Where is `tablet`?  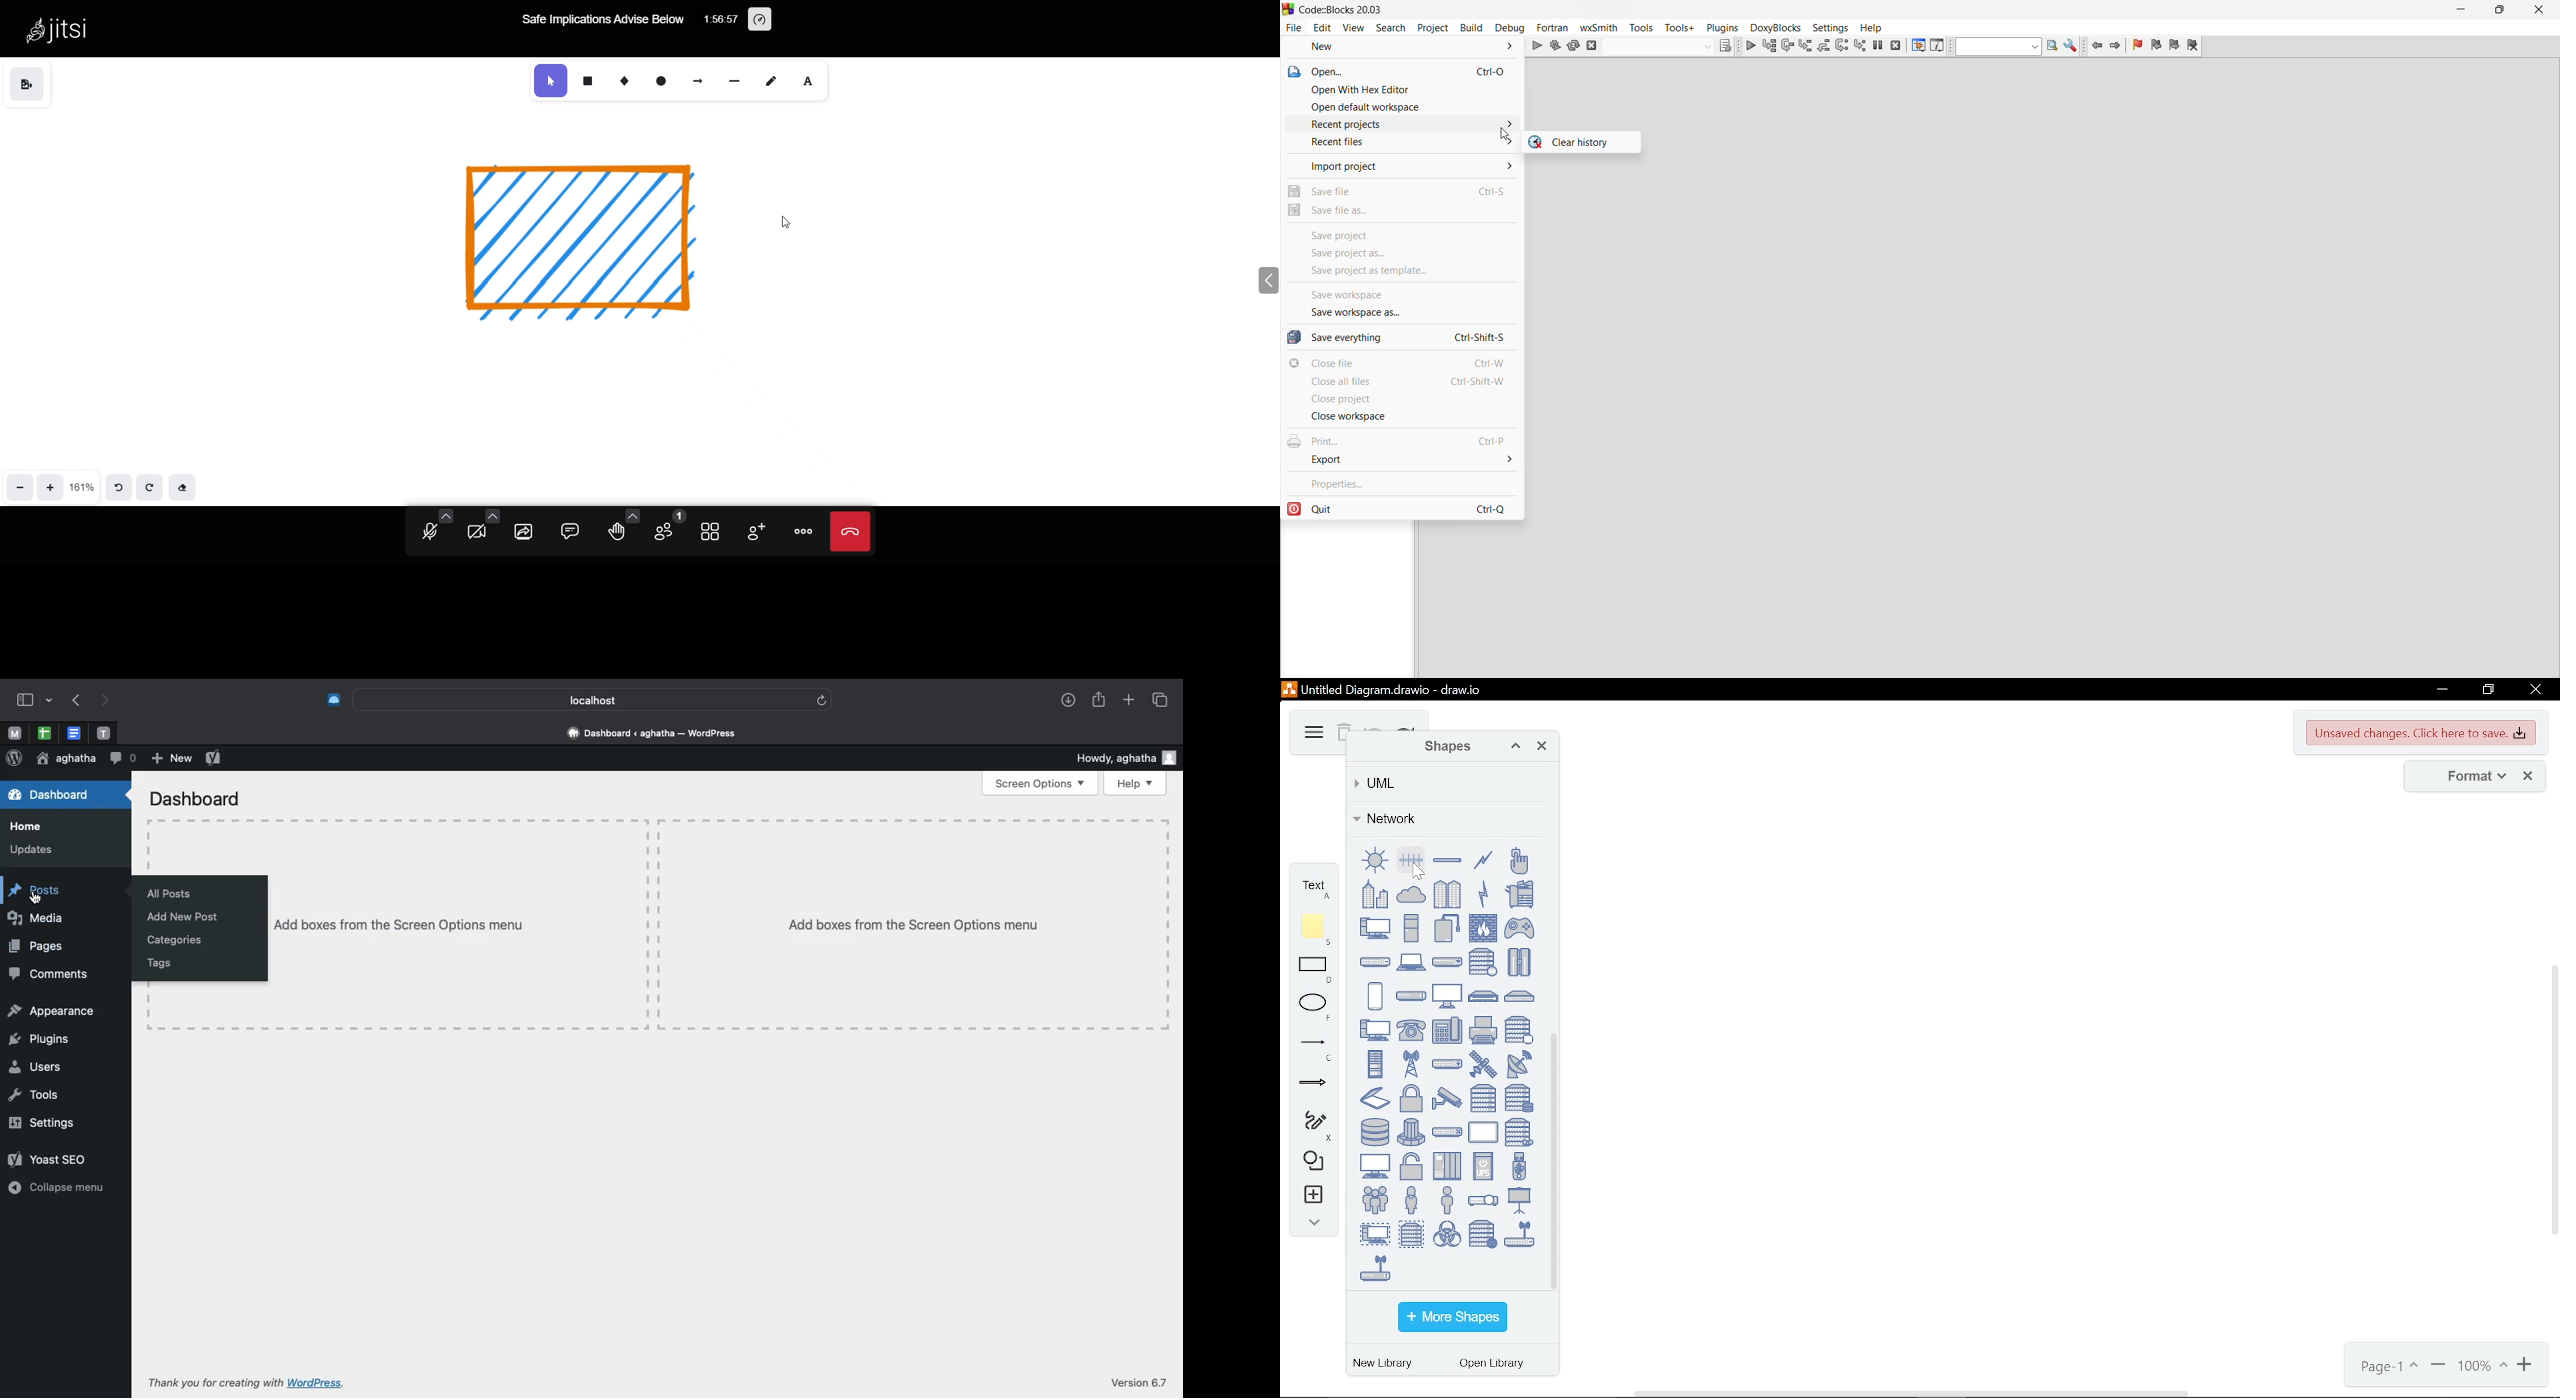 tablet is located at coordinates (1483, 1132).